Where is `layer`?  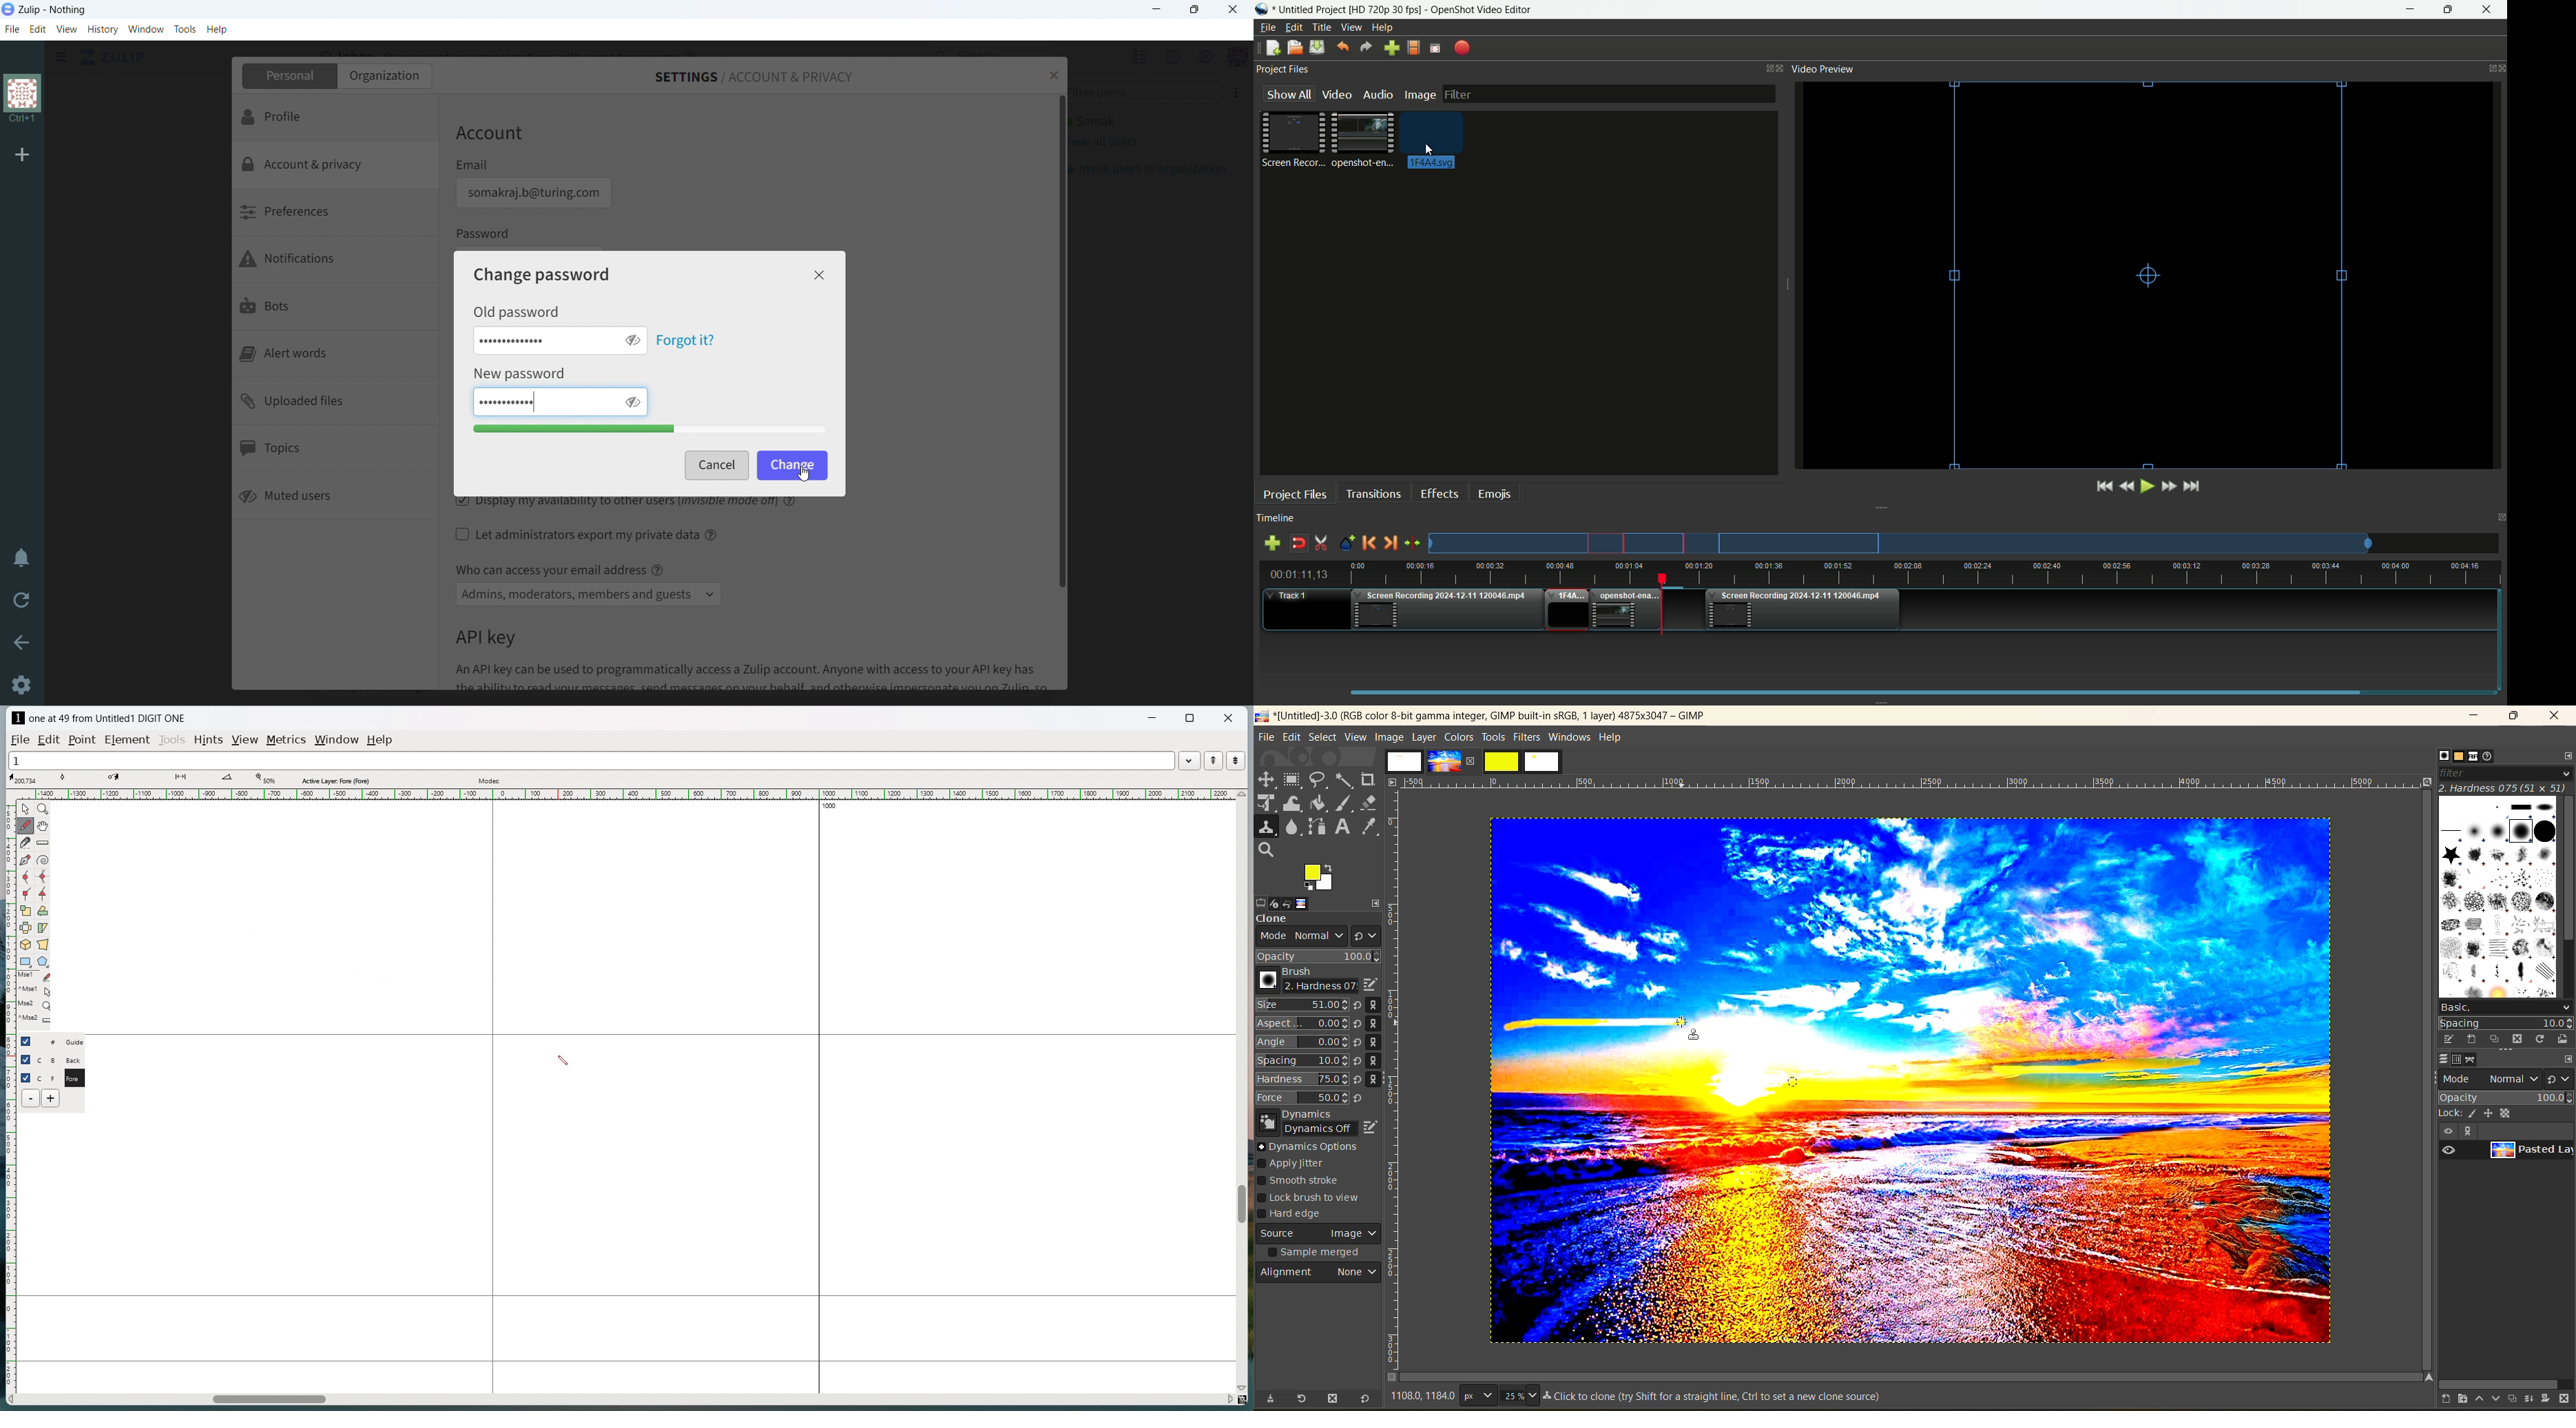 layer is located at coordinates (1424, 737).